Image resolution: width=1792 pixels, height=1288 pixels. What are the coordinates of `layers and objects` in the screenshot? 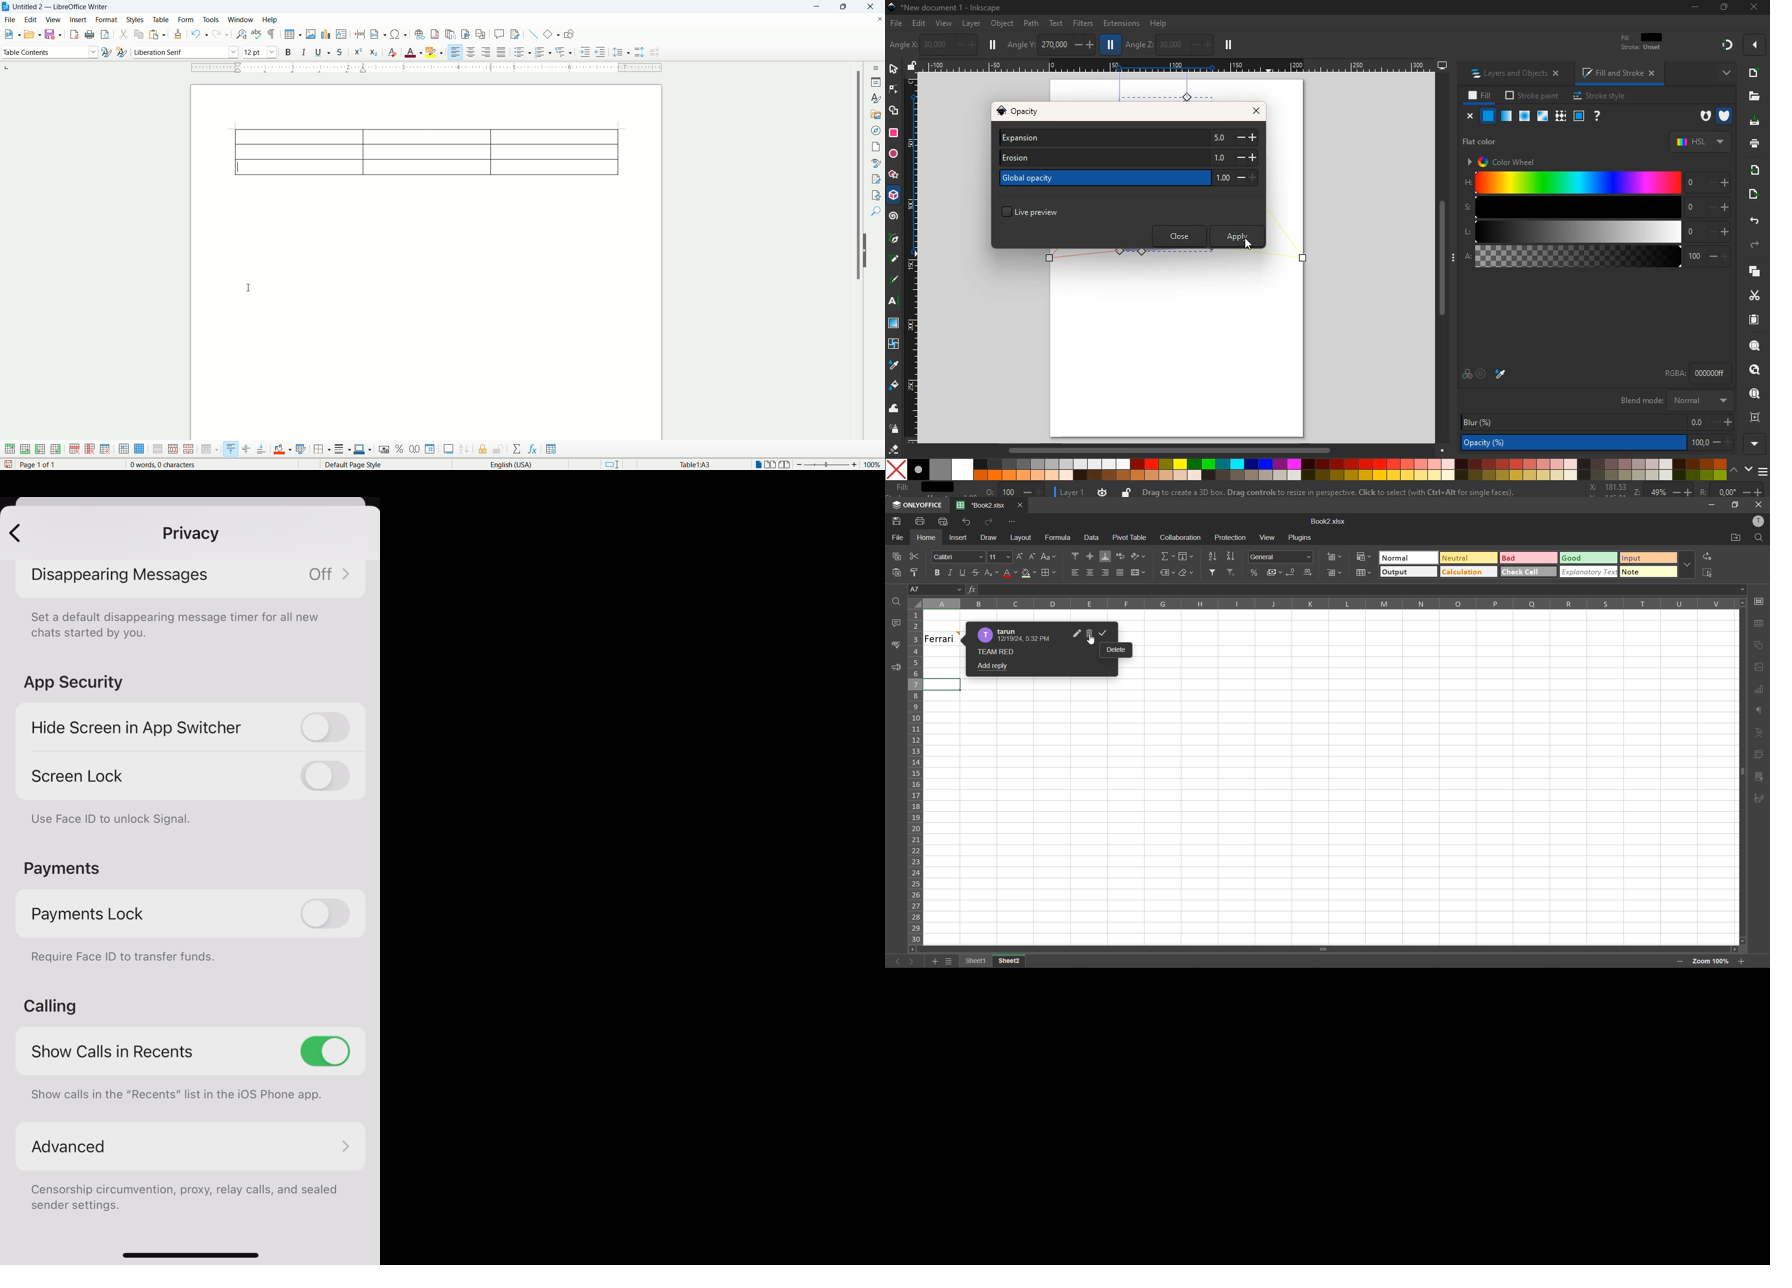 It's located at (1519, 75).